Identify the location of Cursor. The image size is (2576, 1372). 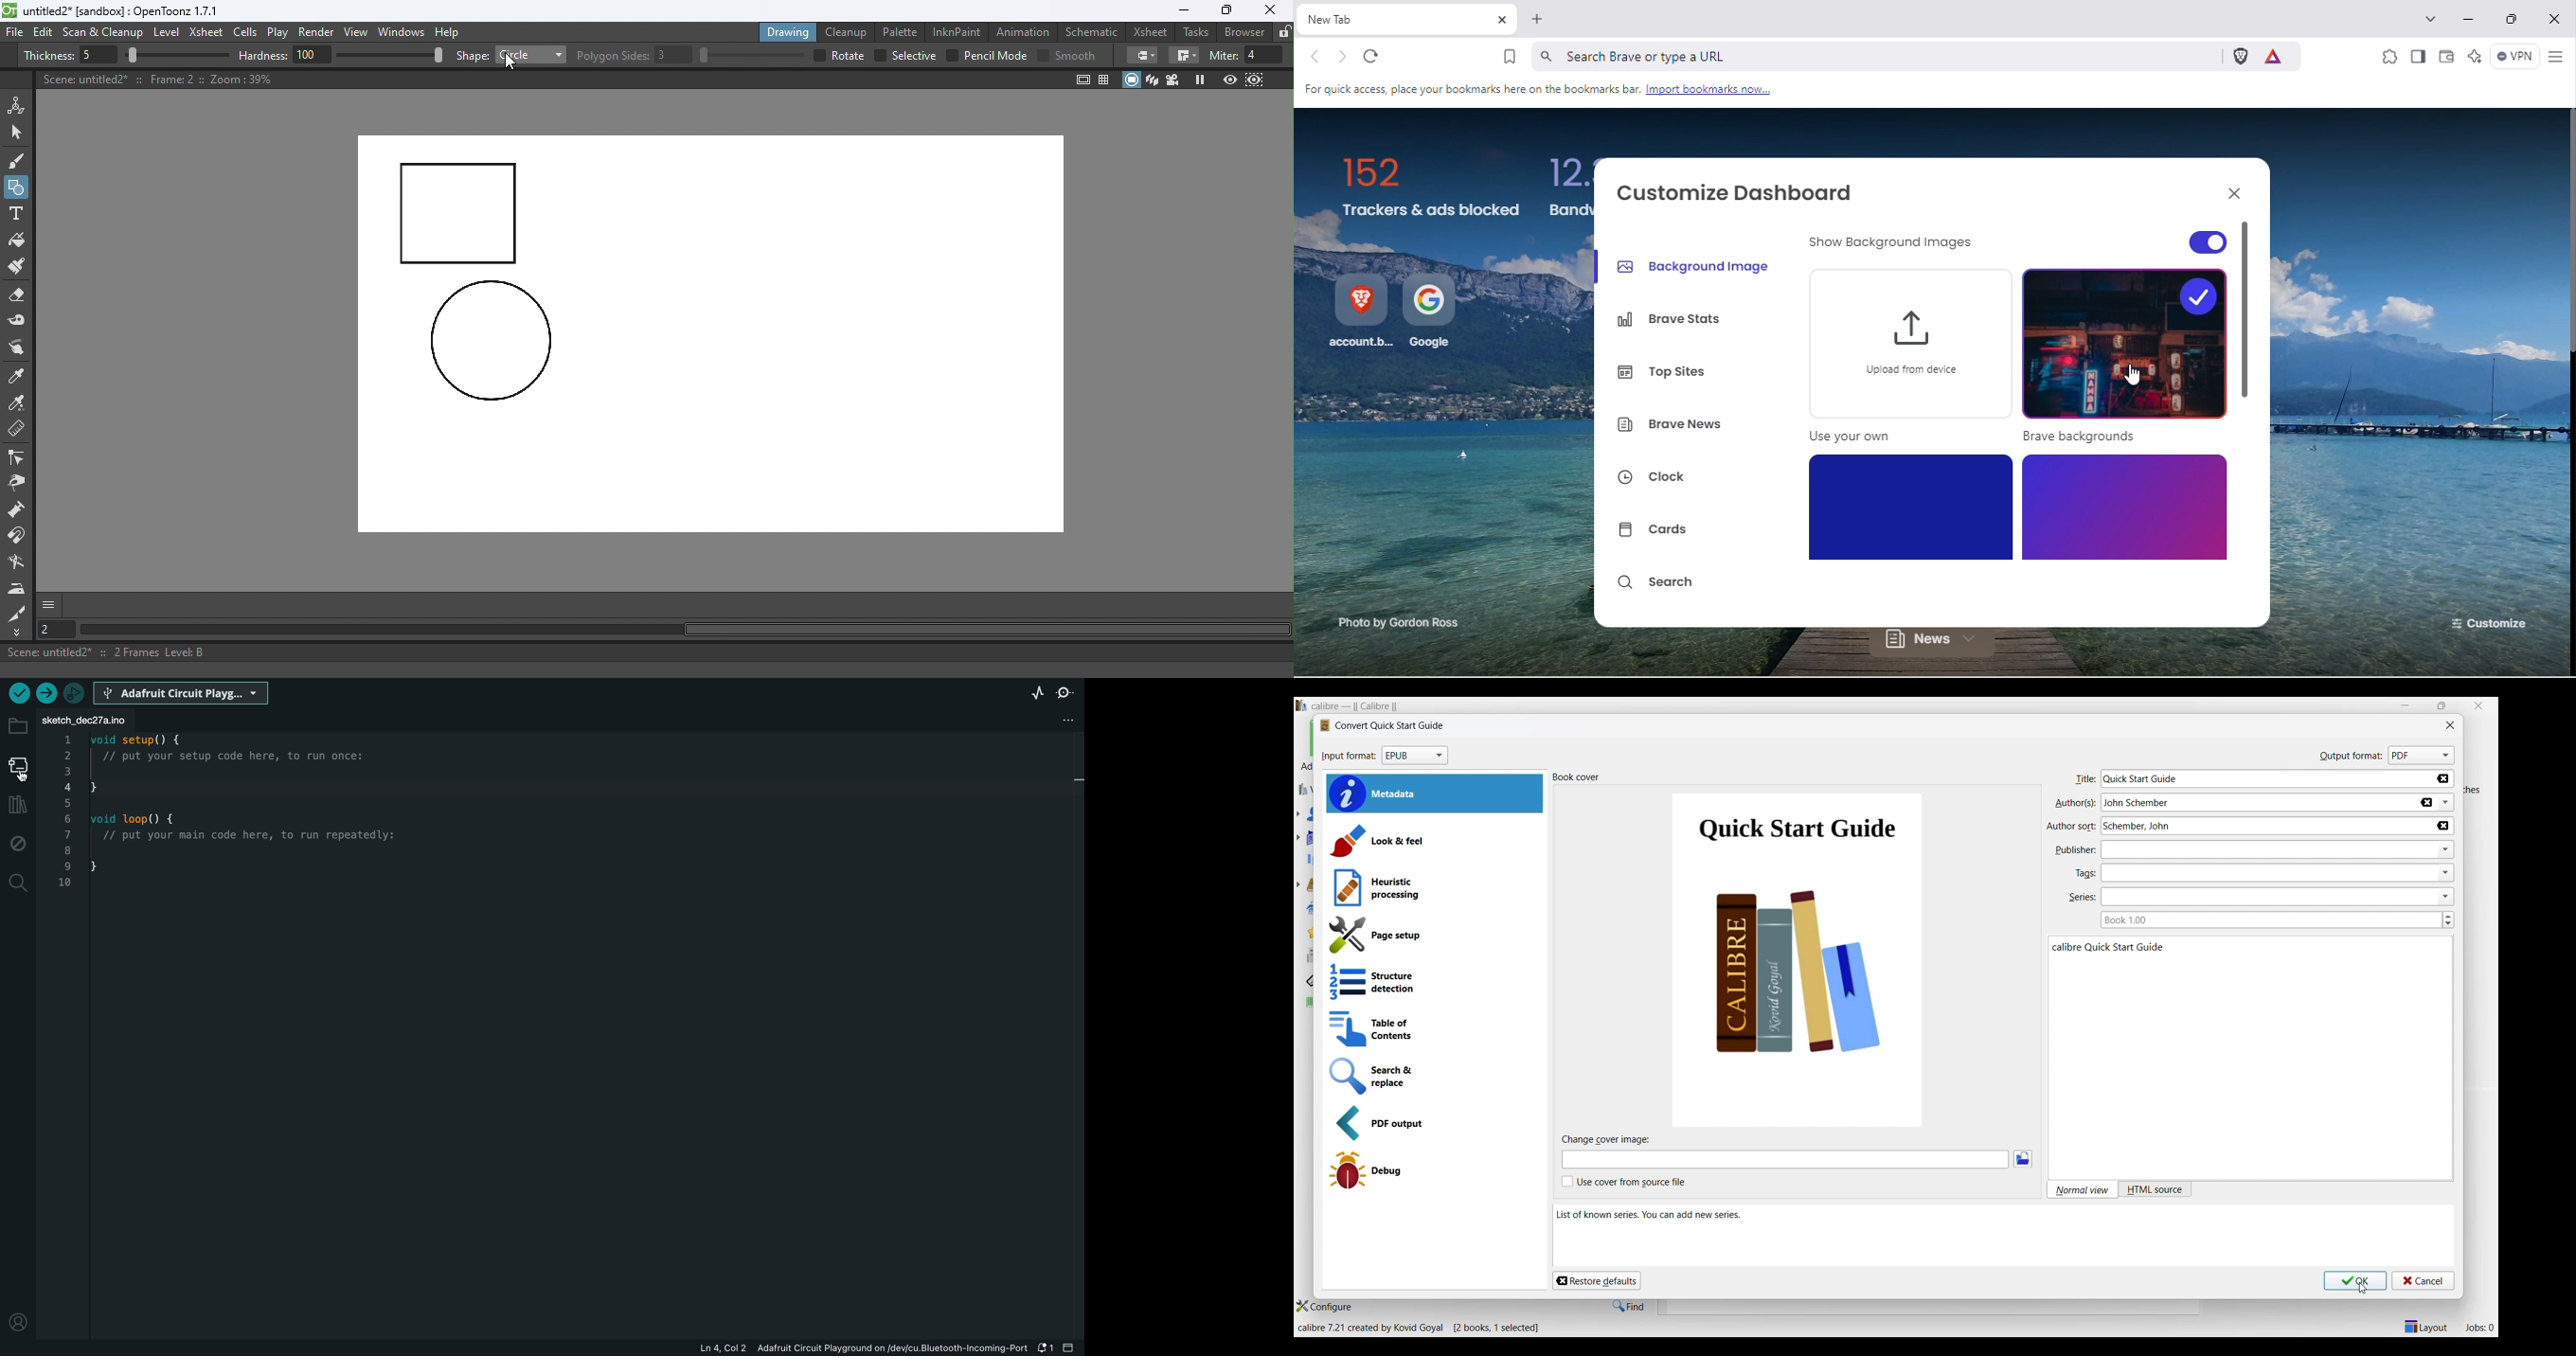
(2363, 1289).